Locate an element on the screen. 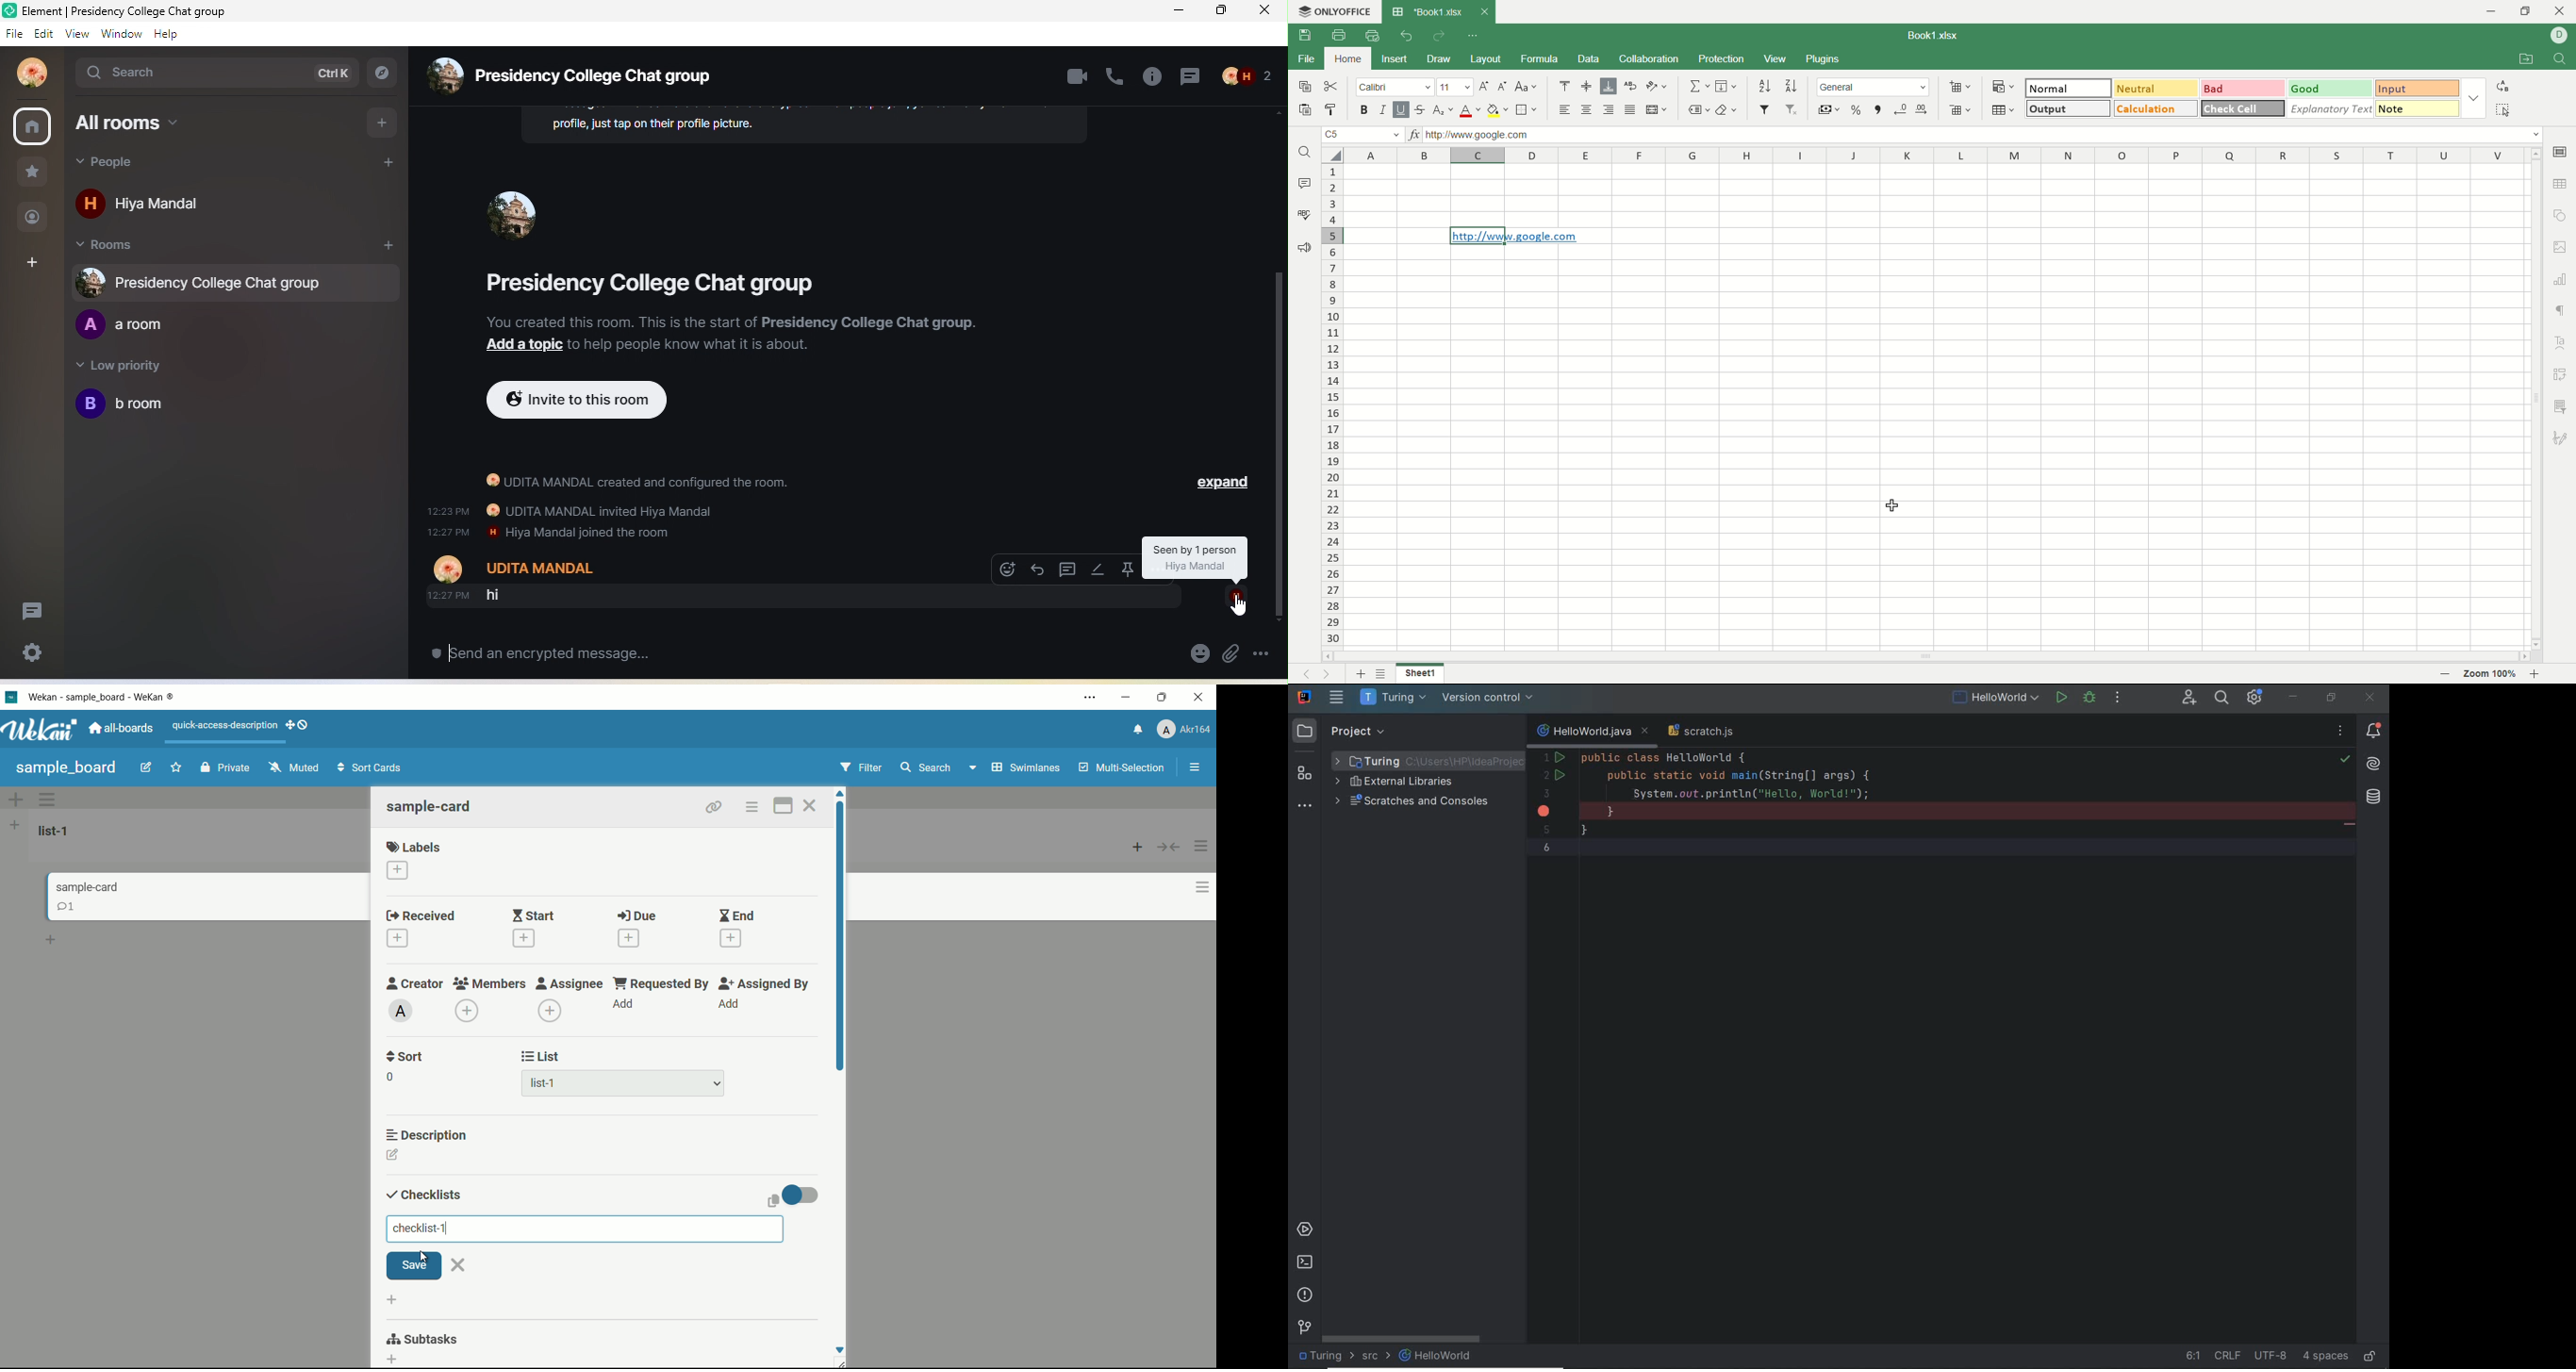  show-desktop-drag-handles is located at coordinates (304, 723).